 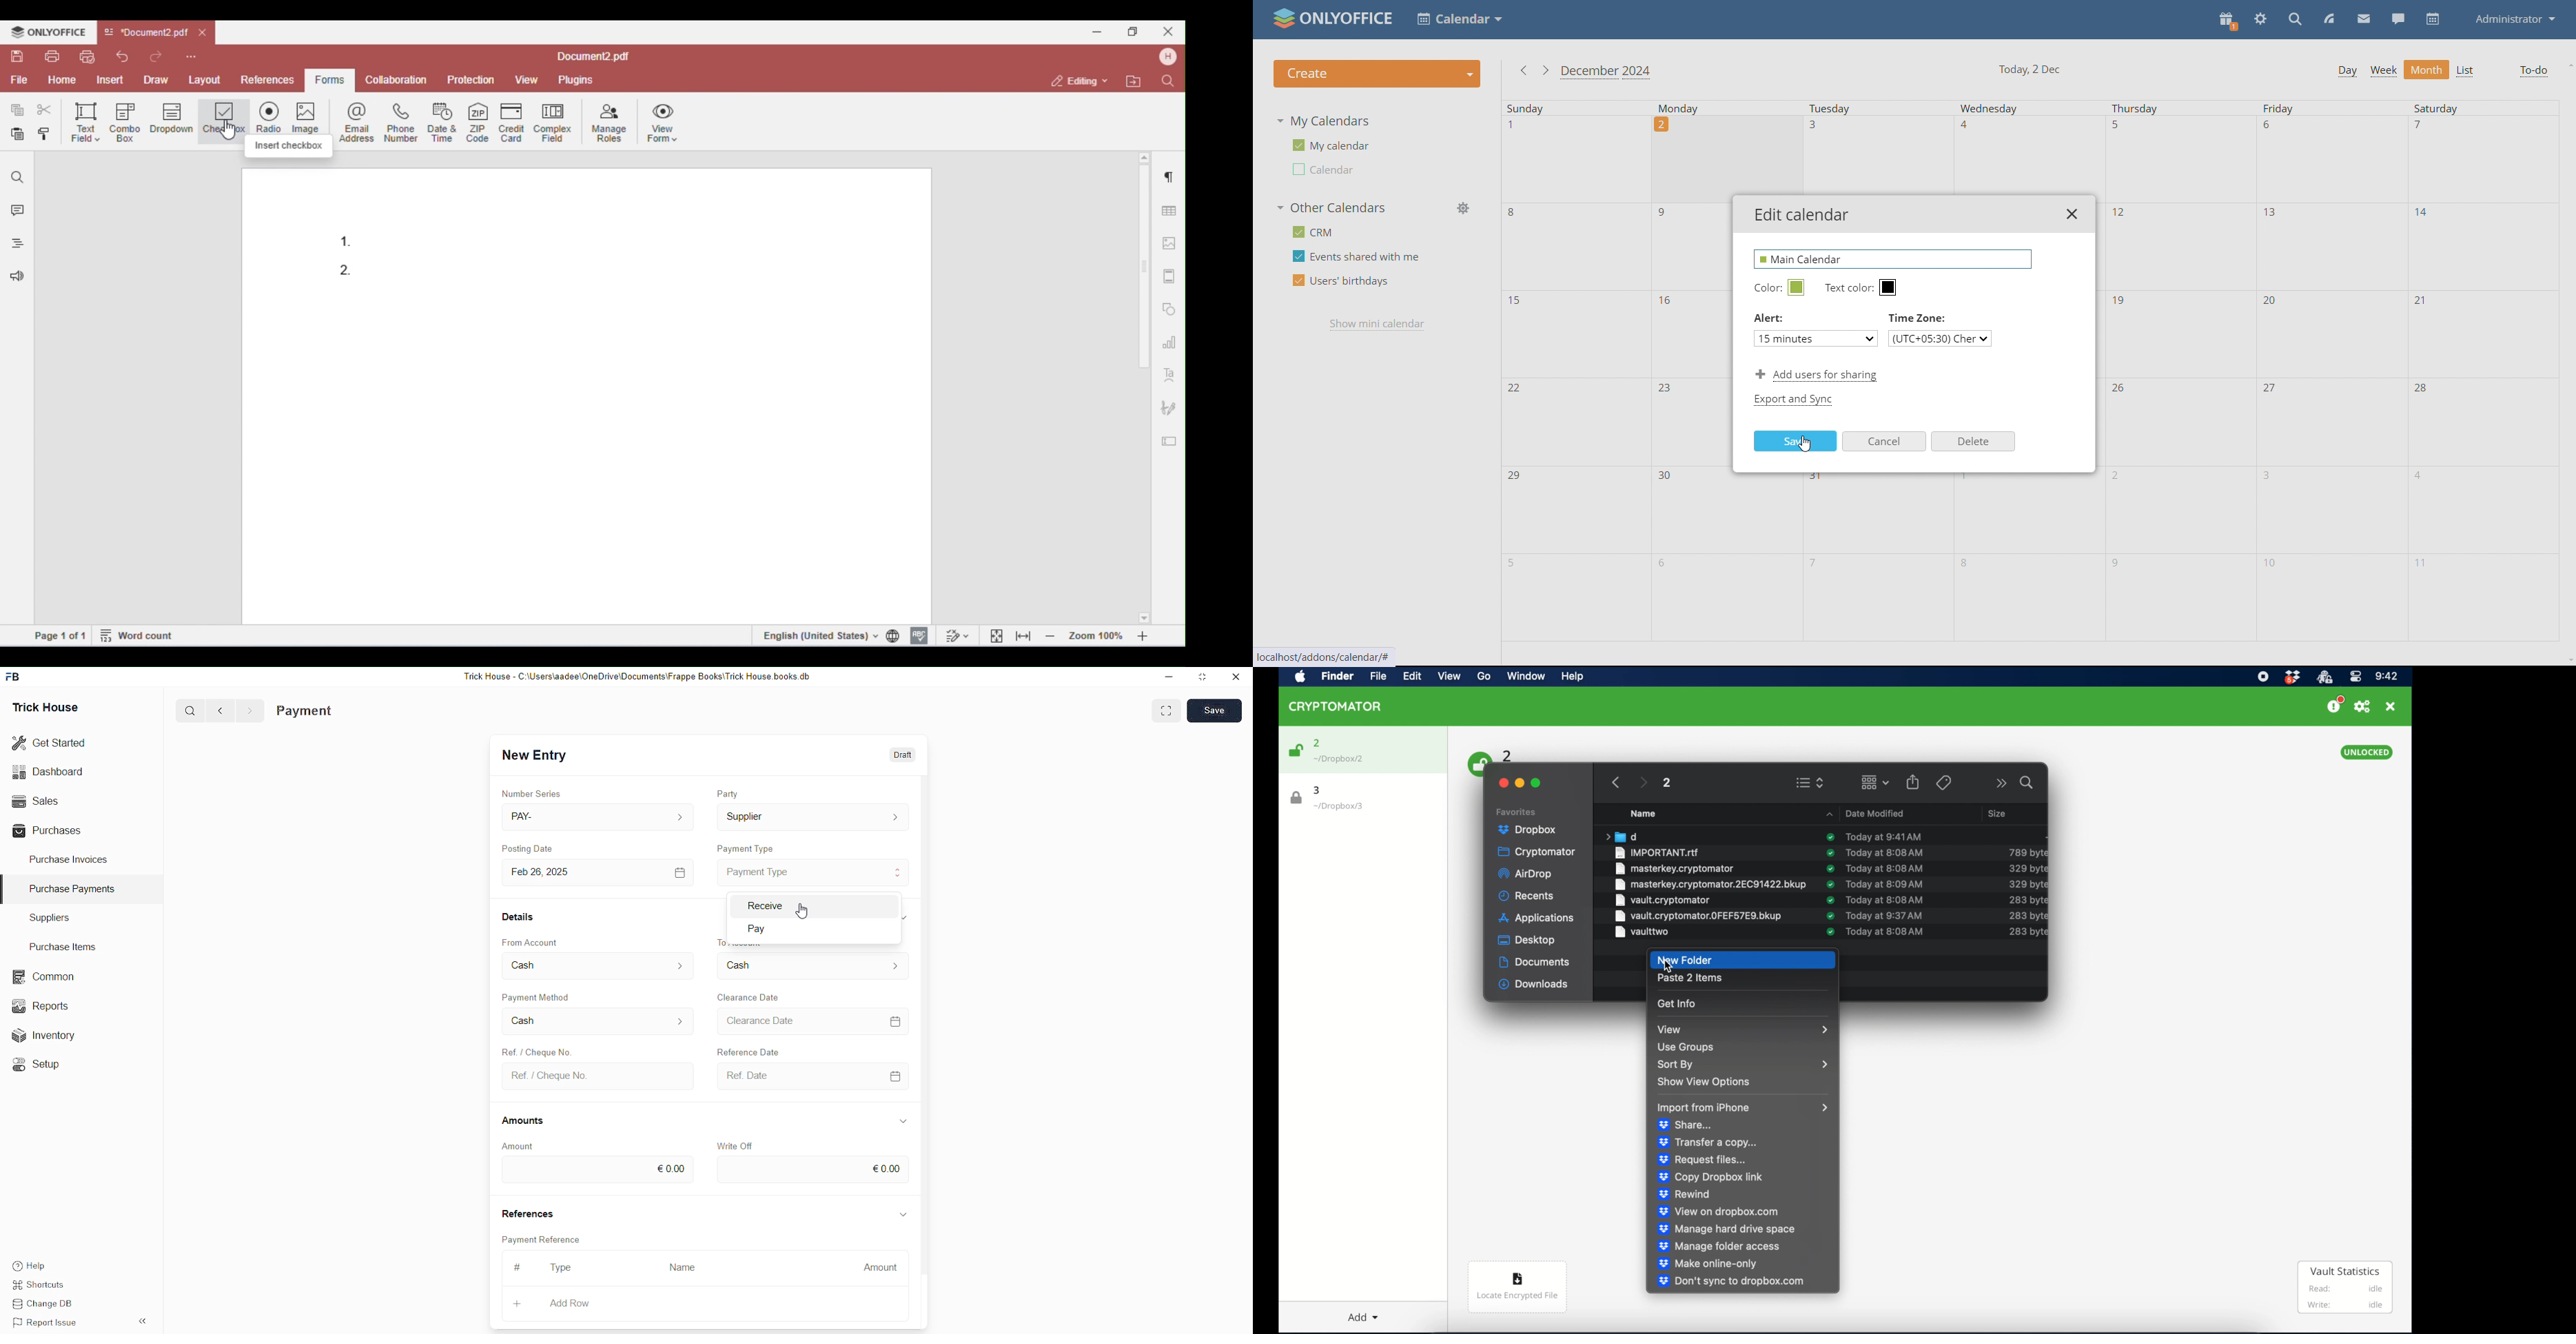 What do you see at coordinates (899, 757) in the screenshot?
I see `Draft` at bounding box center [899, 757].